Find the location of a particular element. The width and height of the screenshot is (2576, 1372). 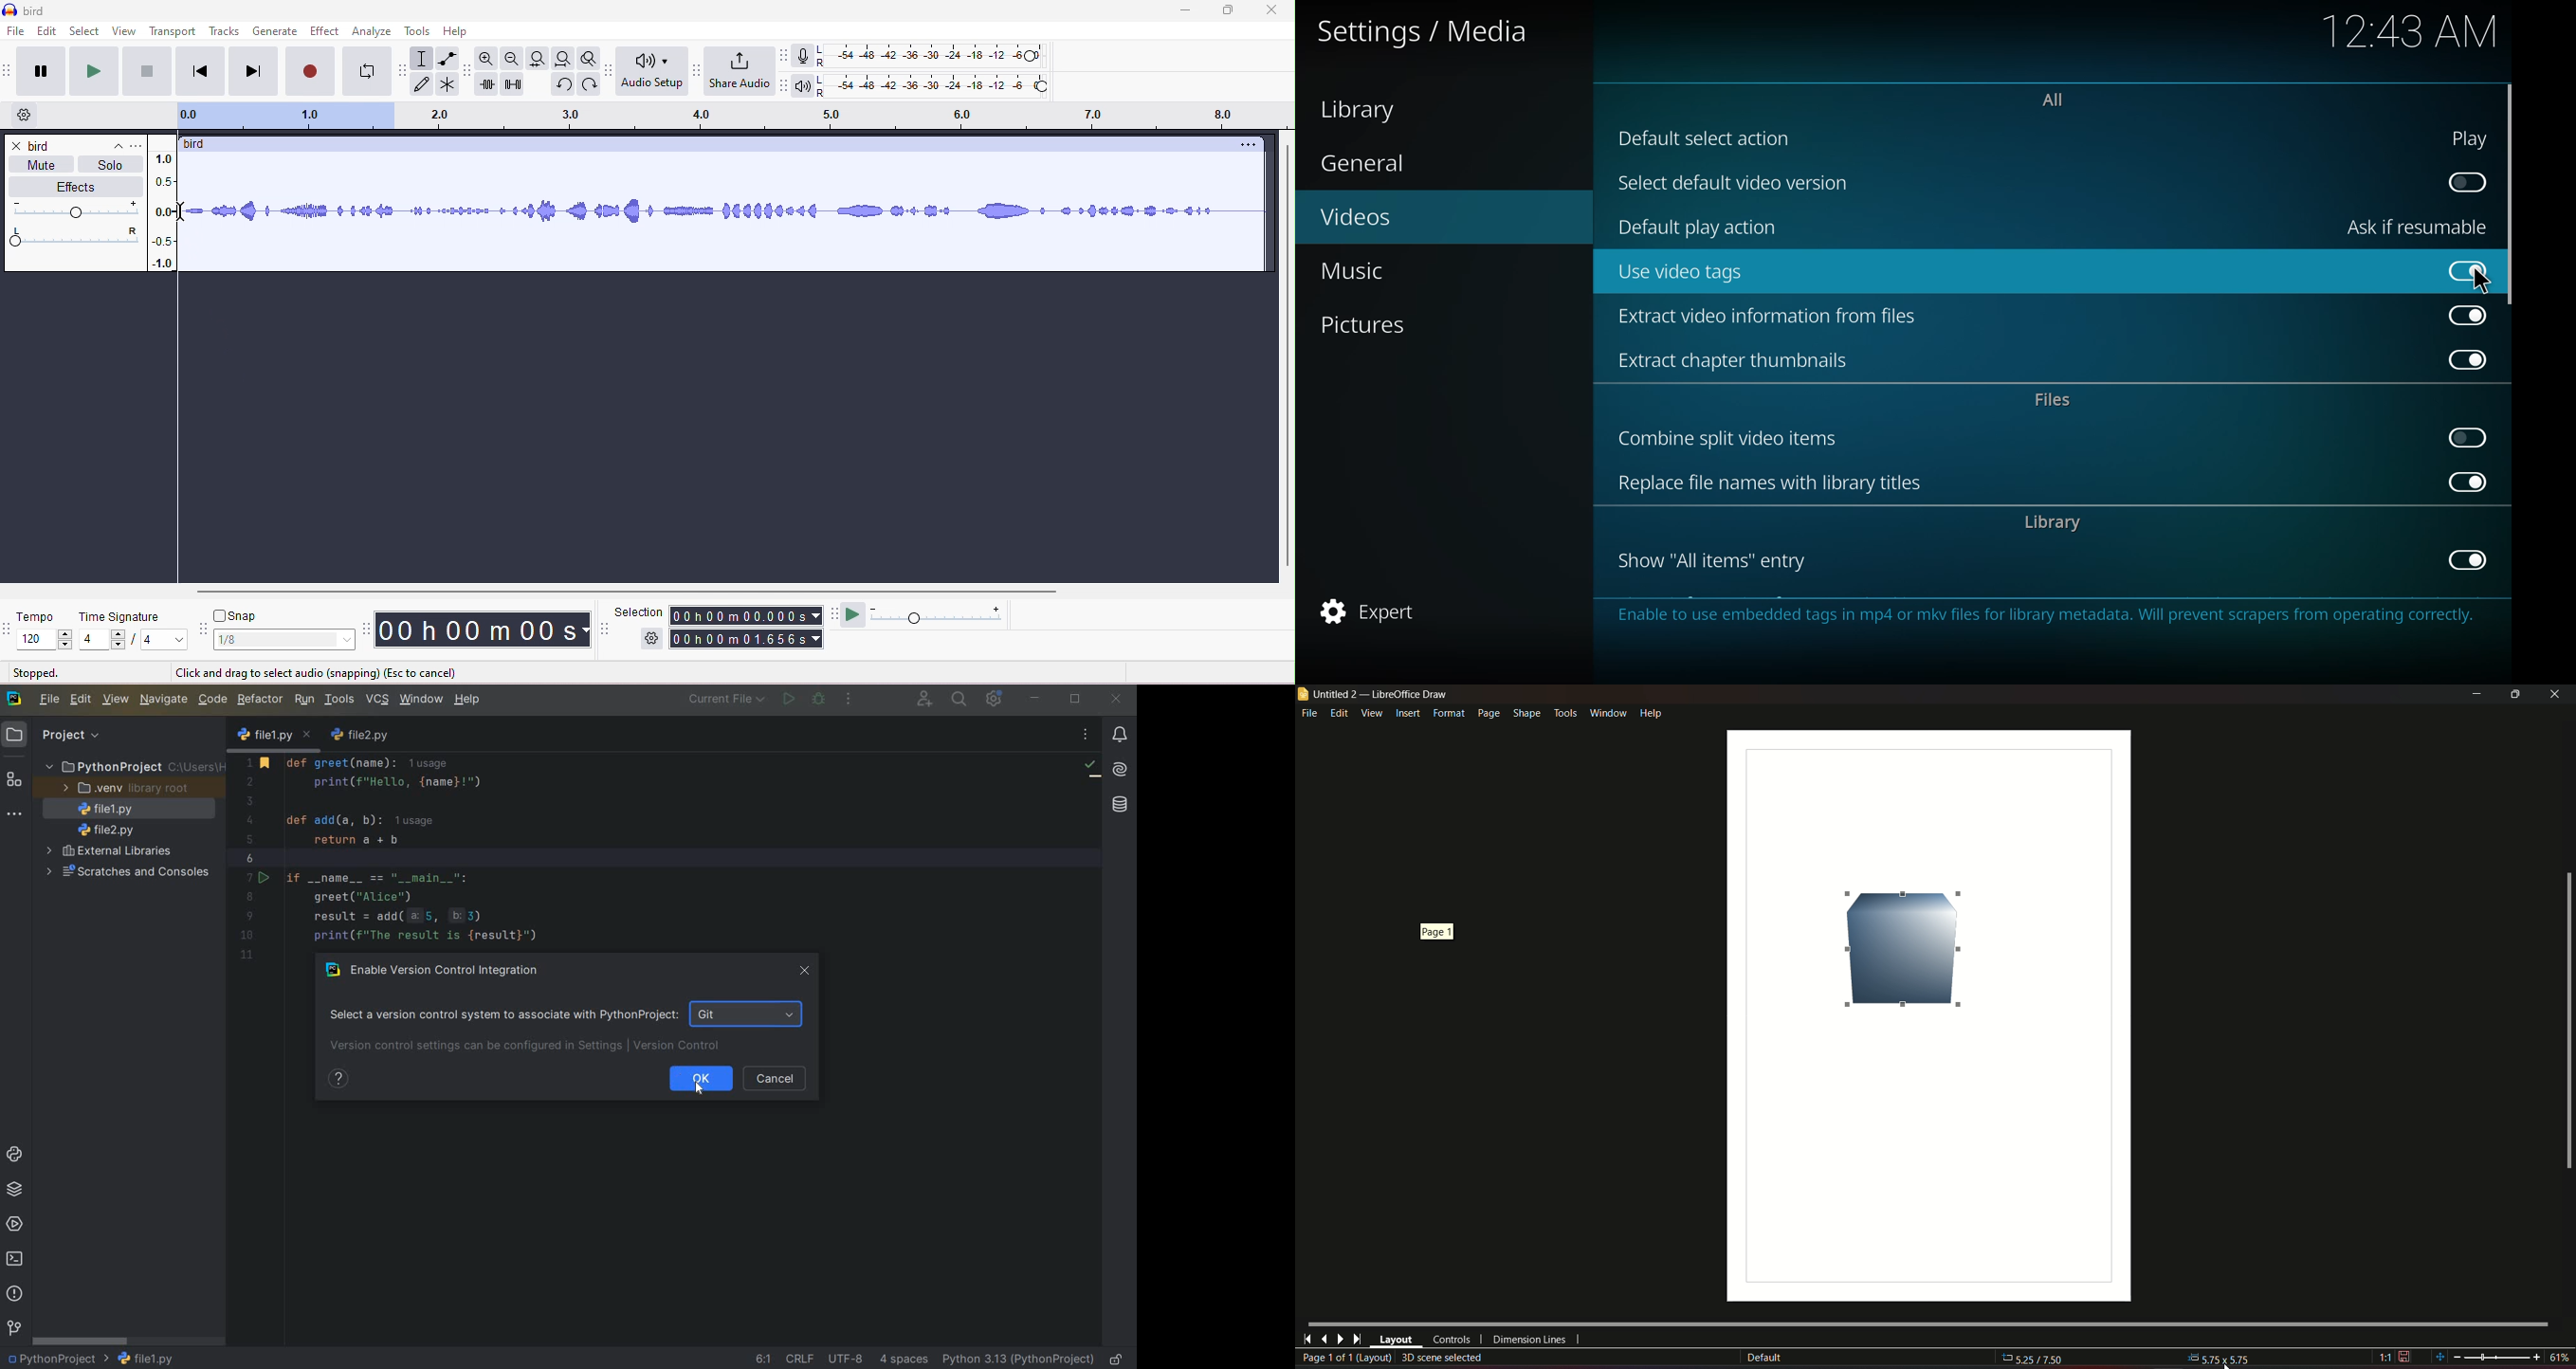

00 h 00 m 00 s is located at coordinates (485, 629).